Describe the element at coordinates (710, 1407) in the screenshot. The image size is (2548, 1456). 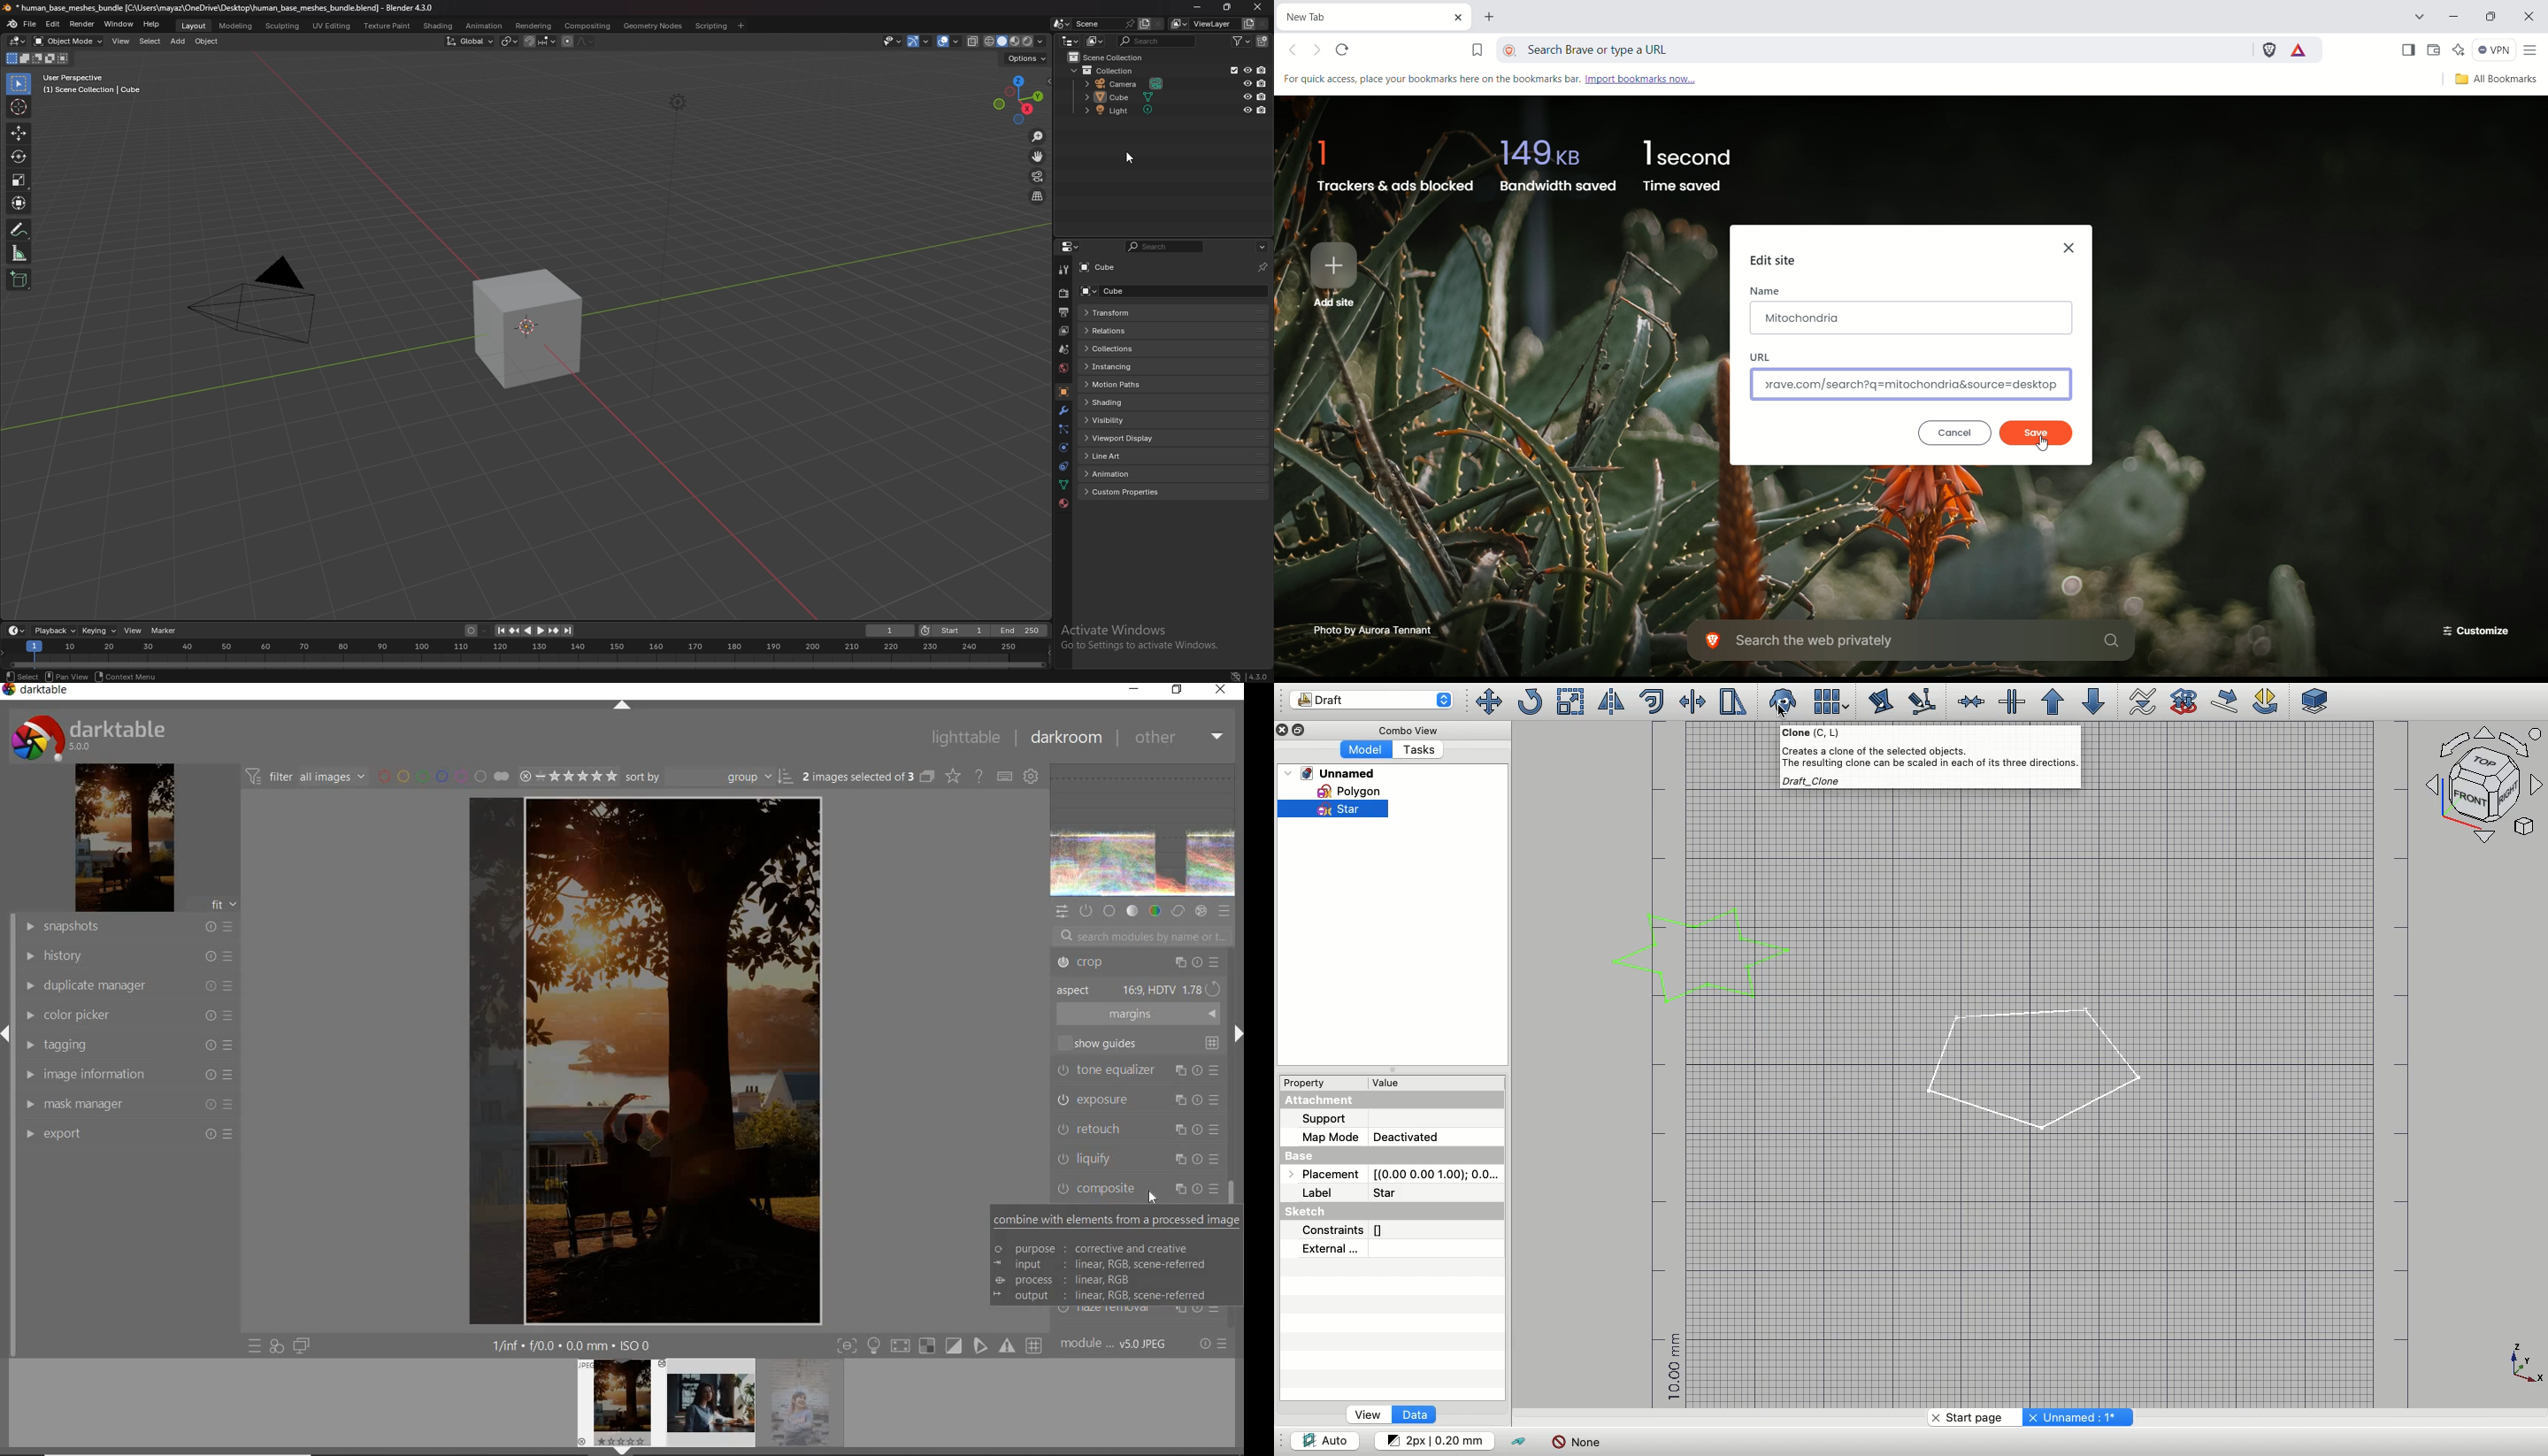
I see `image preview` at that location.